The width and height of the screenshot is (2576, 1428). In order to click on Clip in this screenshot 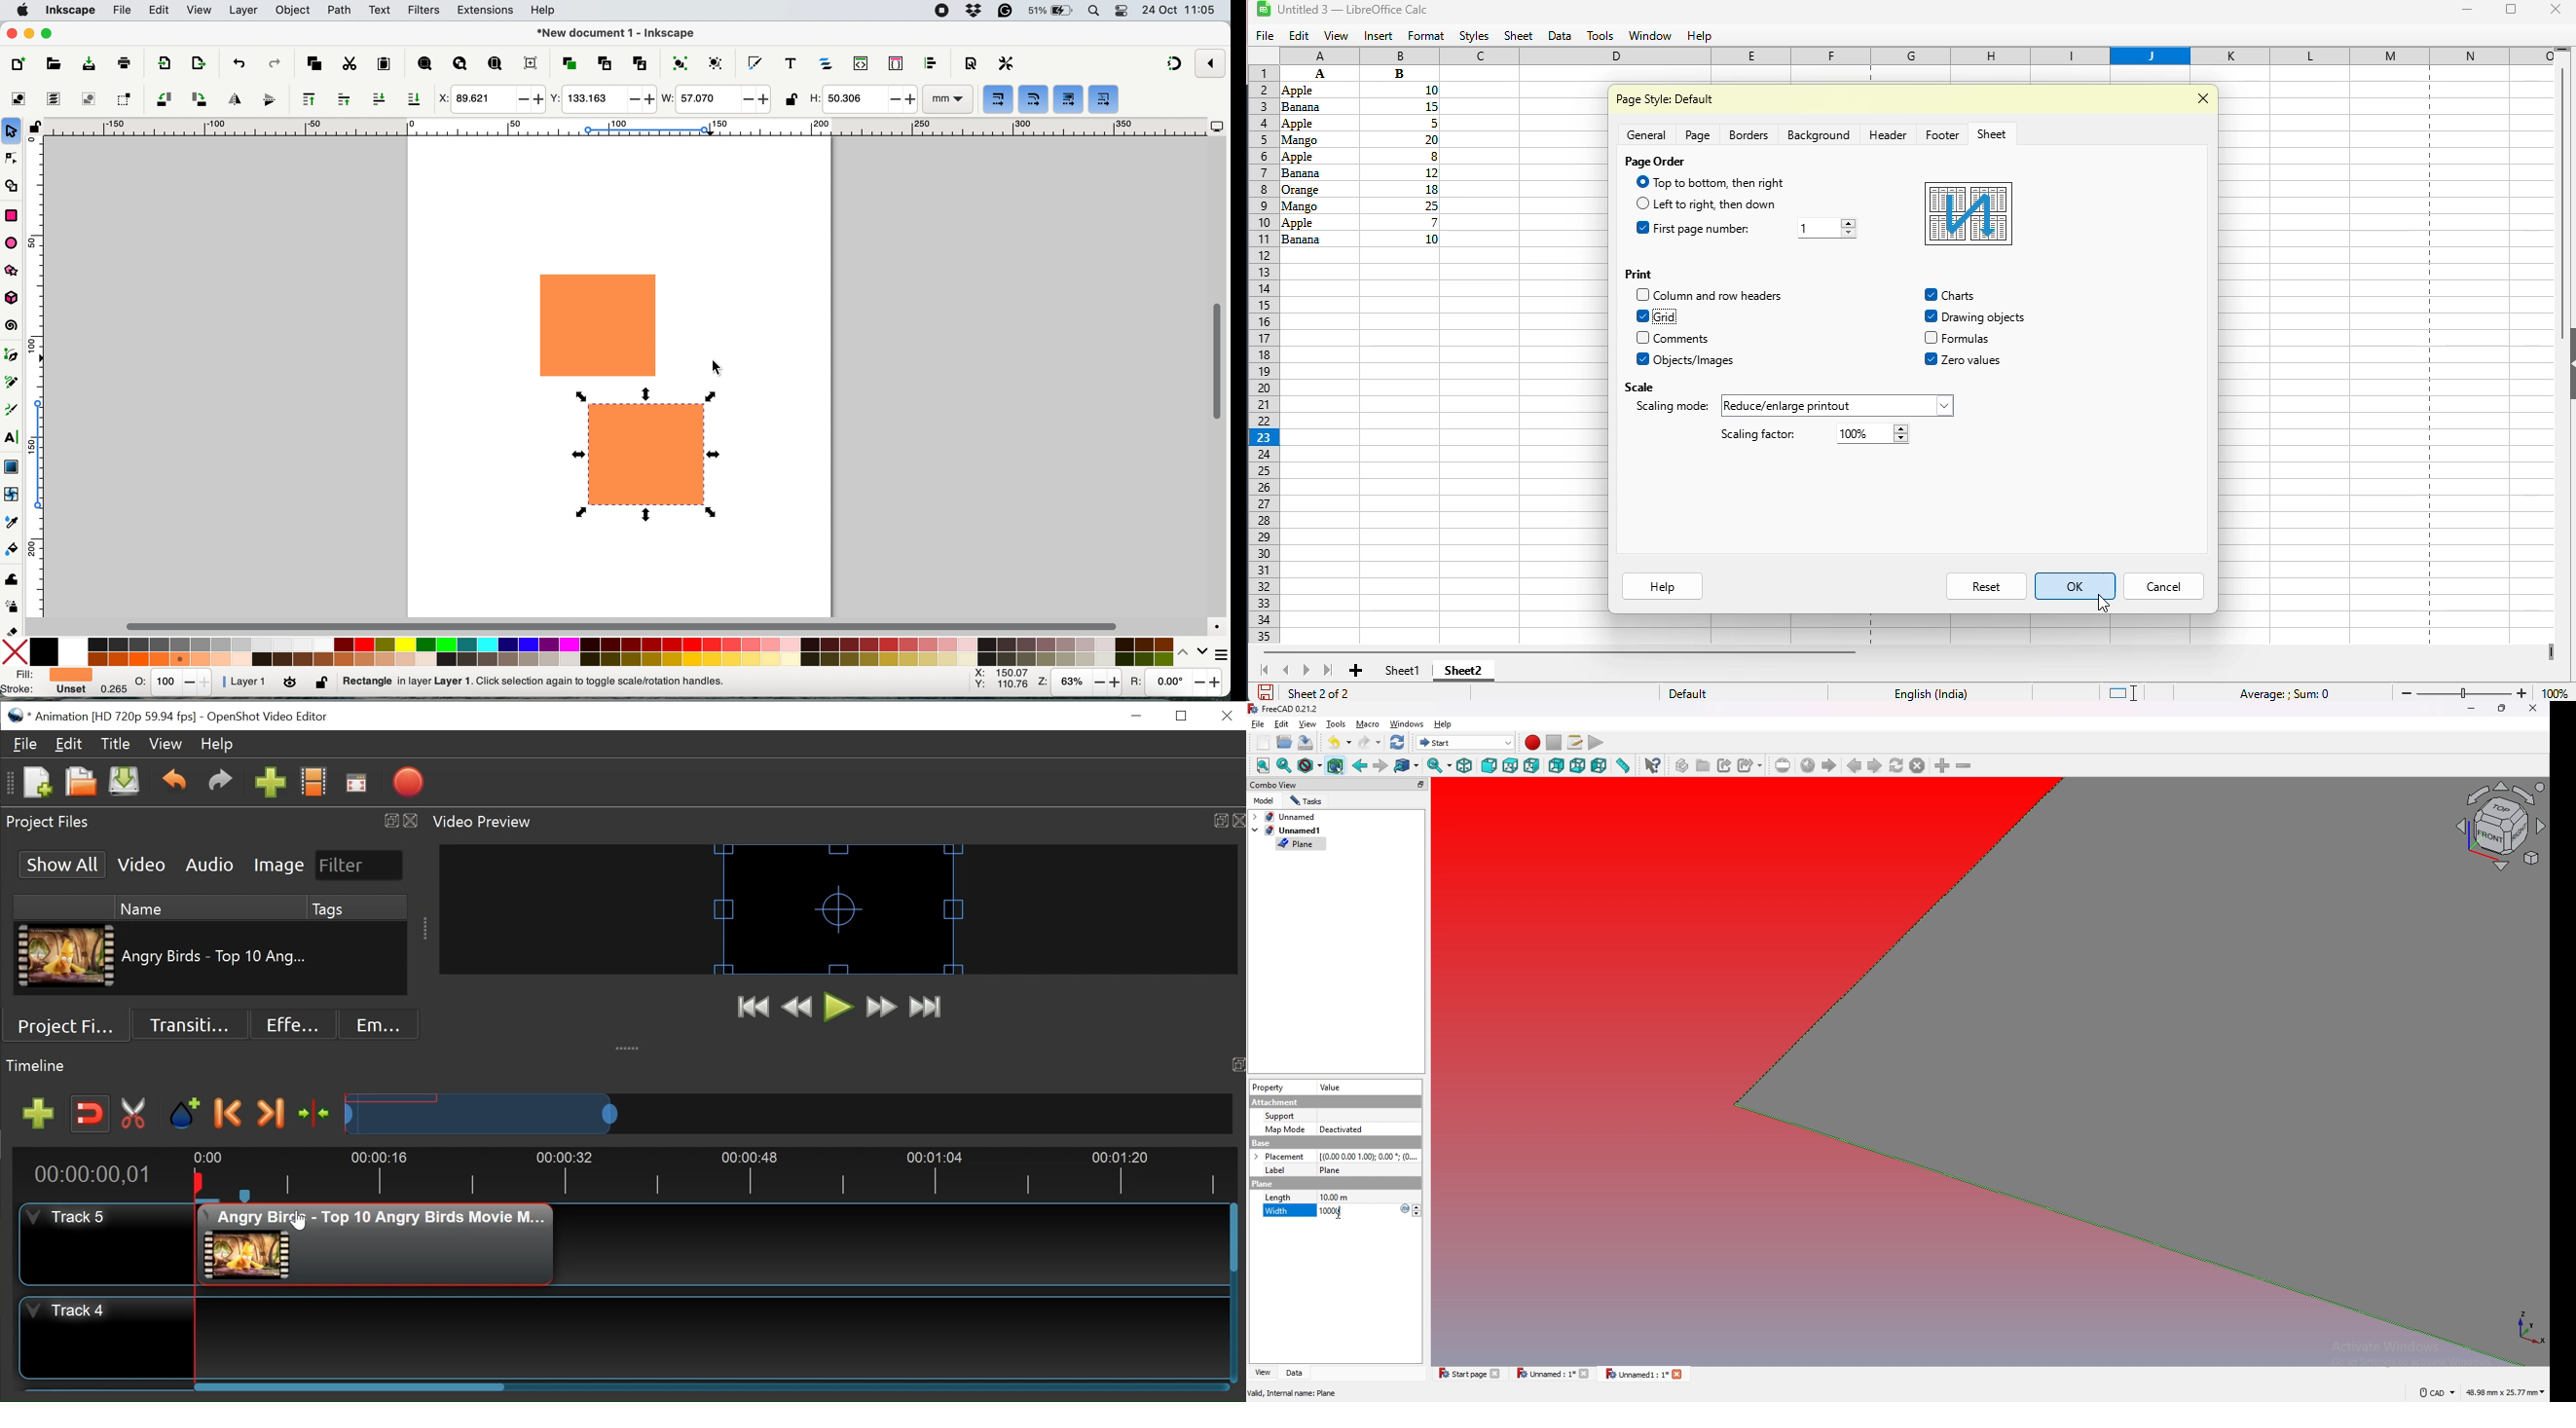, I will do `click(384, 1244)`.